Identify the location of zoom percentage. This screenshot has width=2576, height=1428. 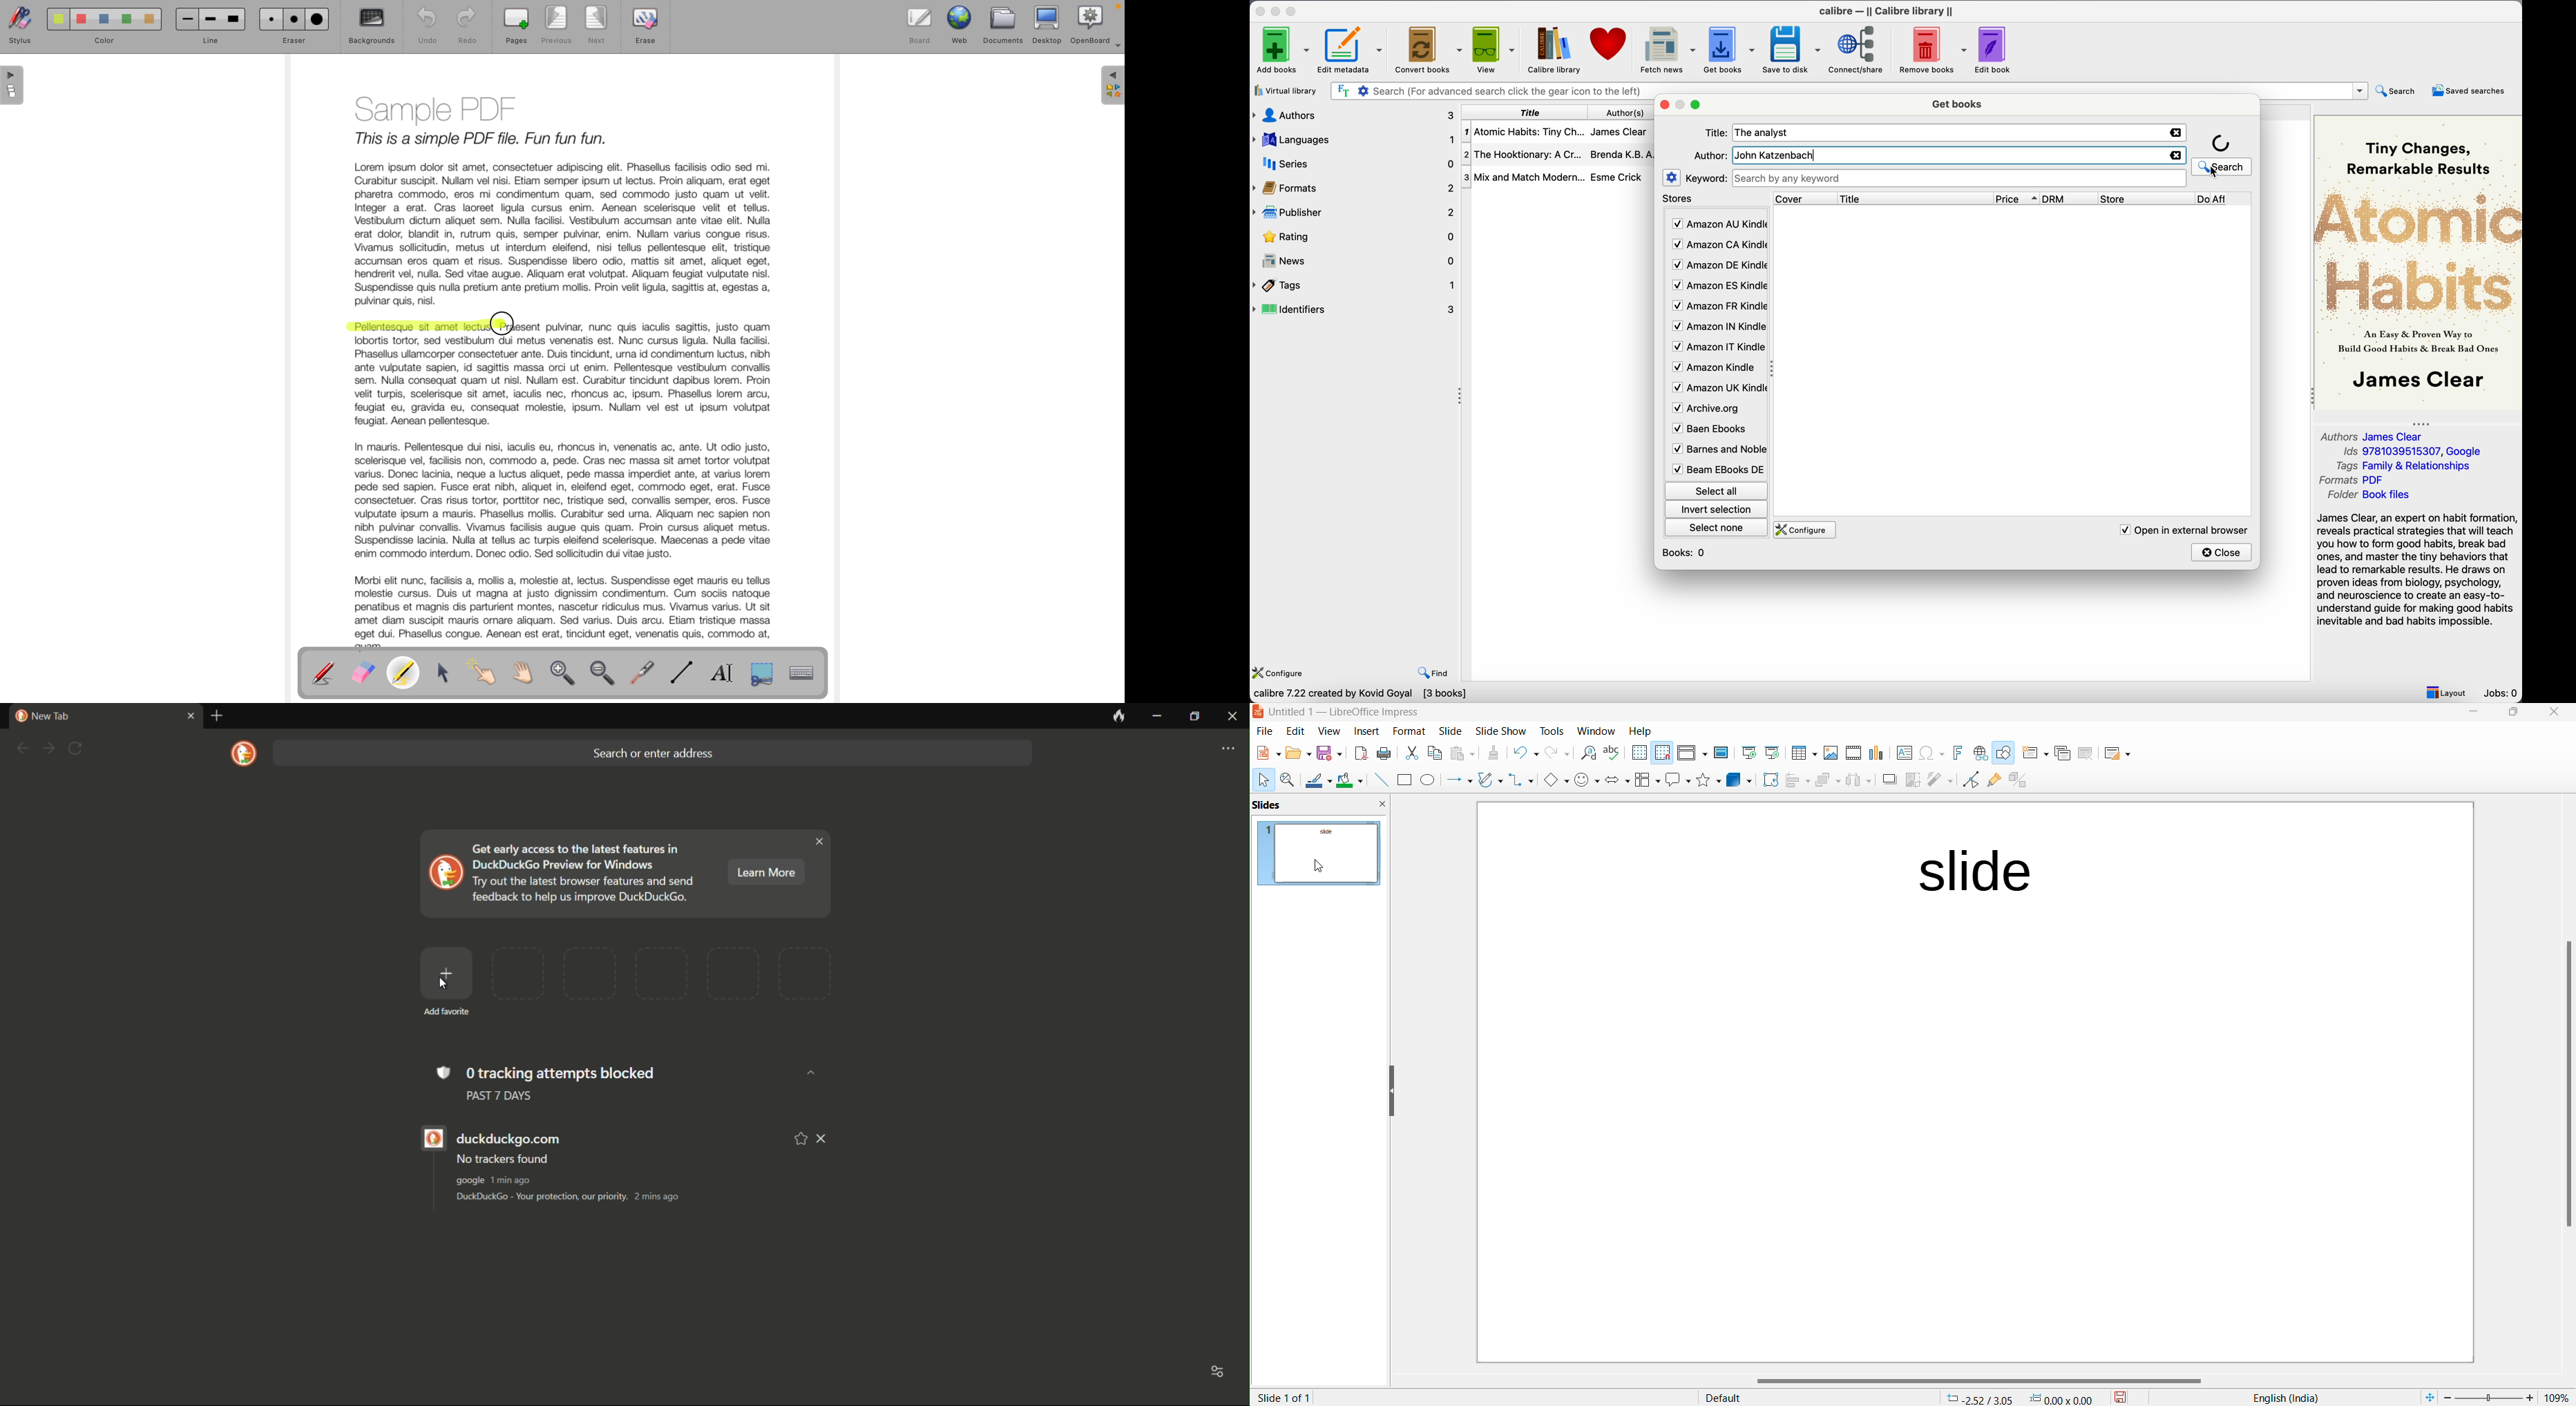
(2558, 1397).